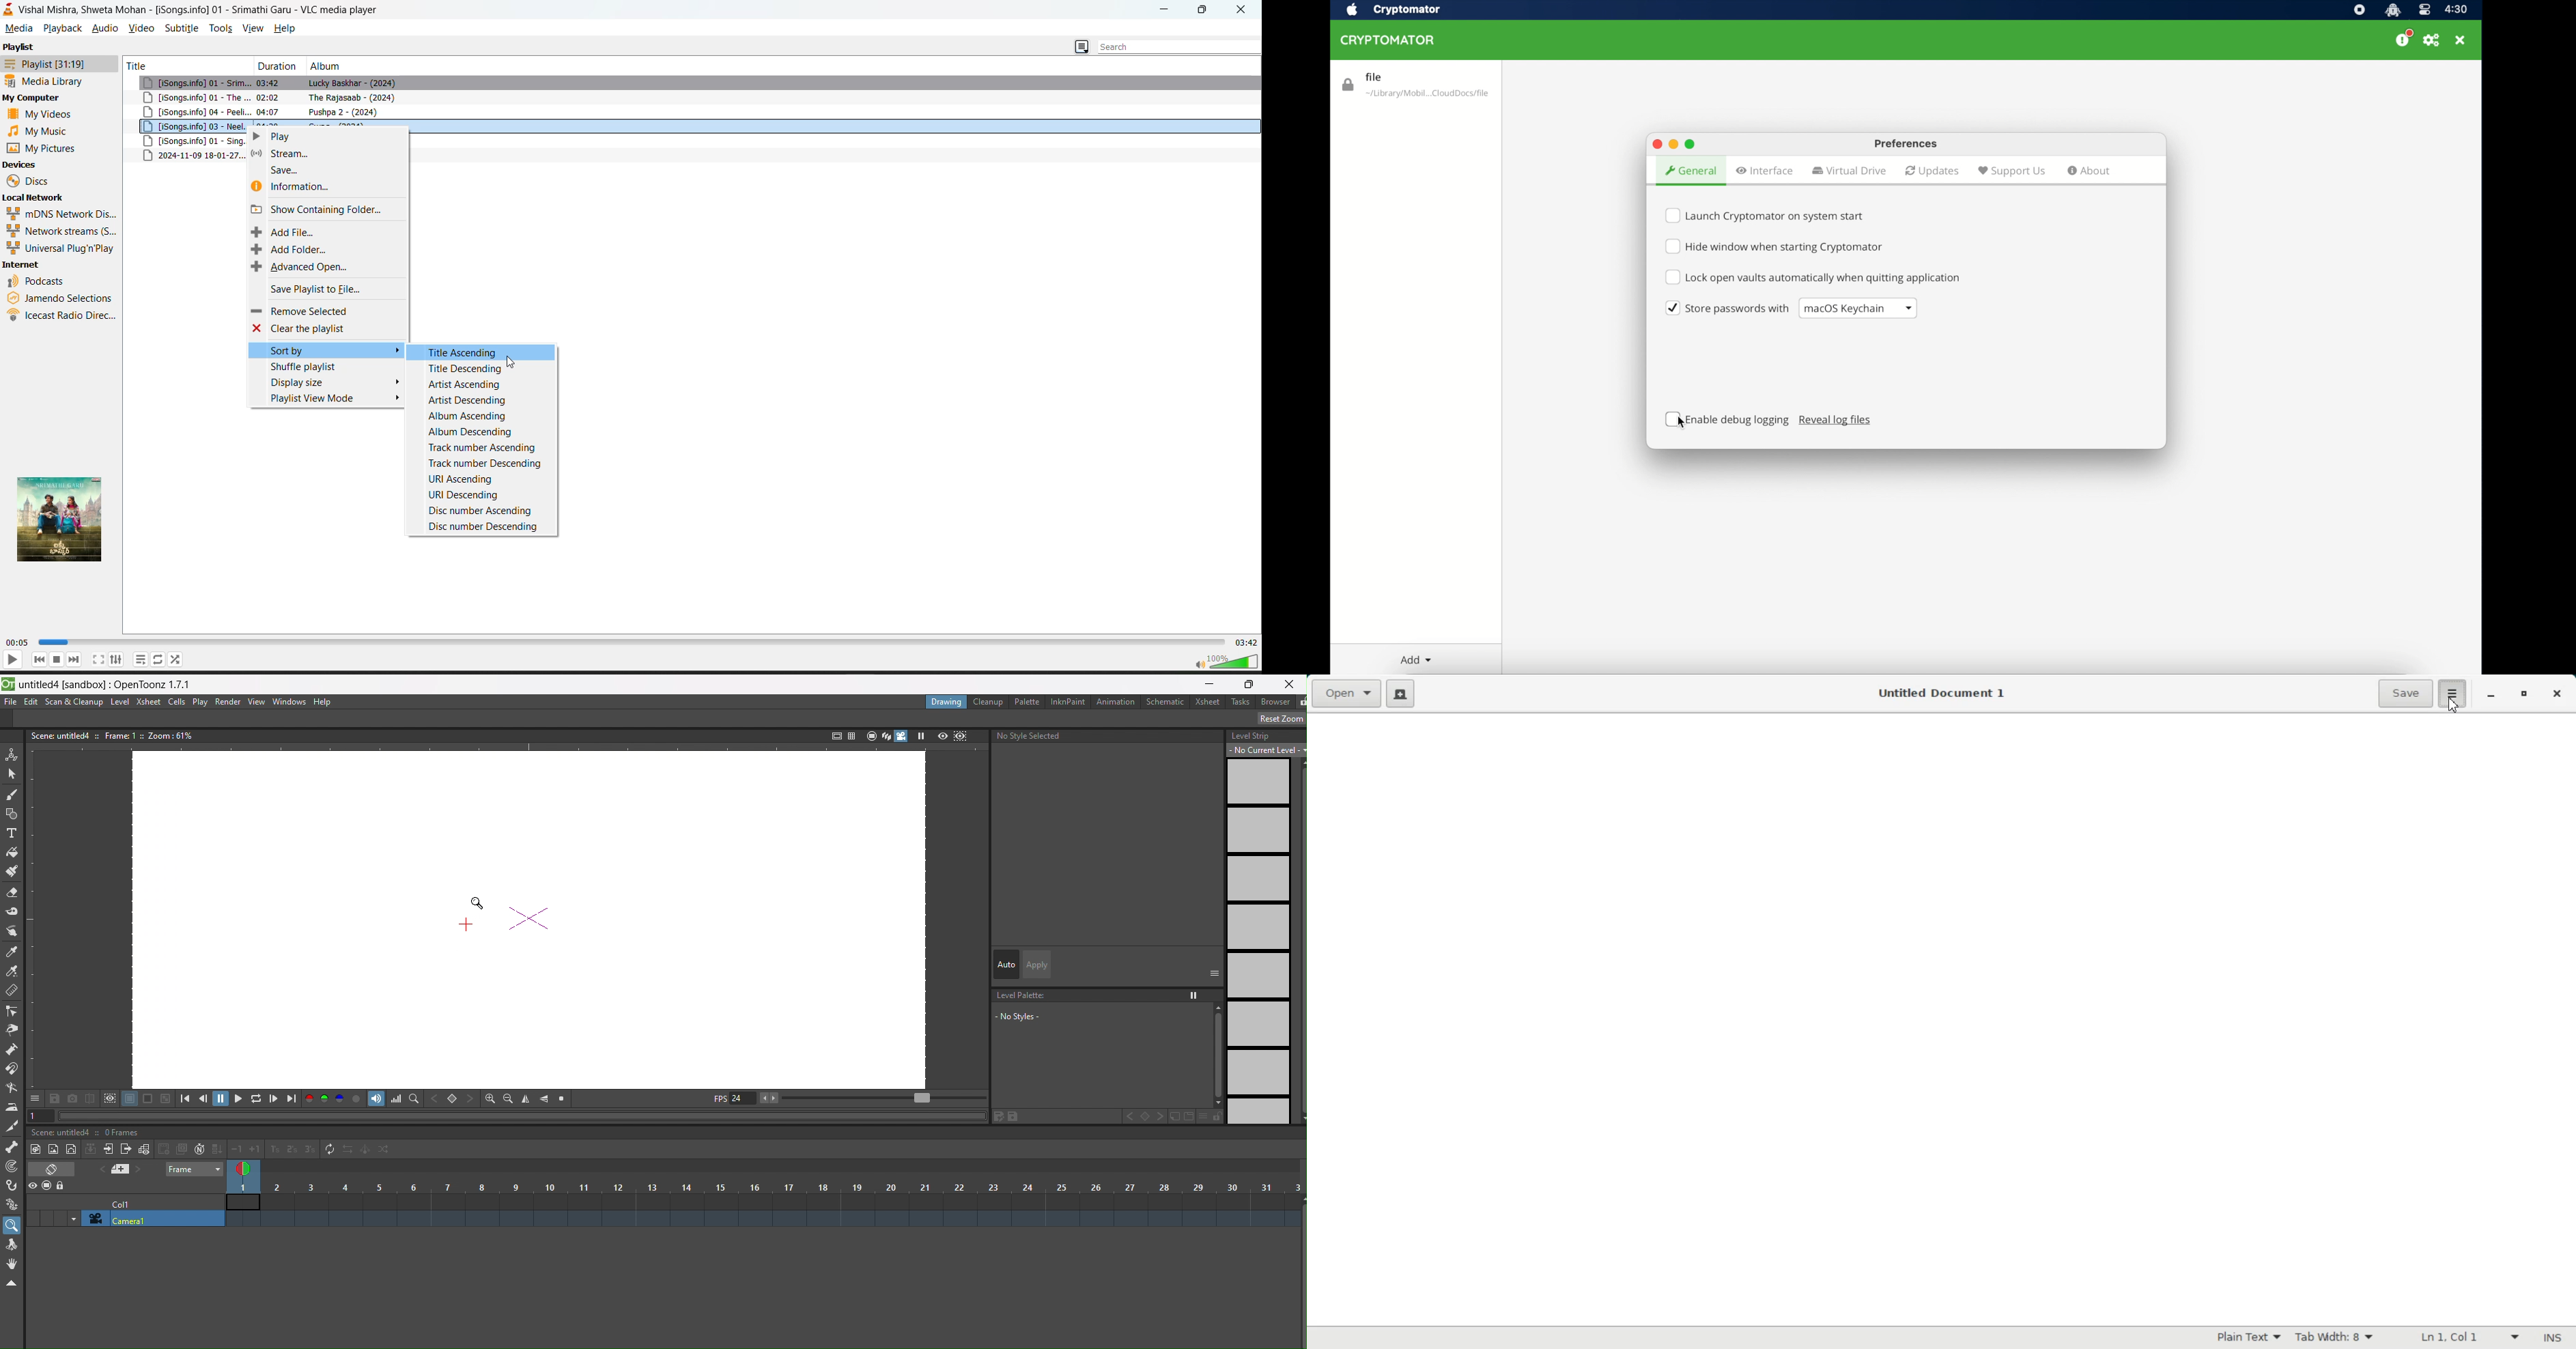 The width and height of the screenshot is (2576, 1372). What do you see at coordinates (18, 29) in the screenshot?
I see `media` at bounding box center [18, 29].